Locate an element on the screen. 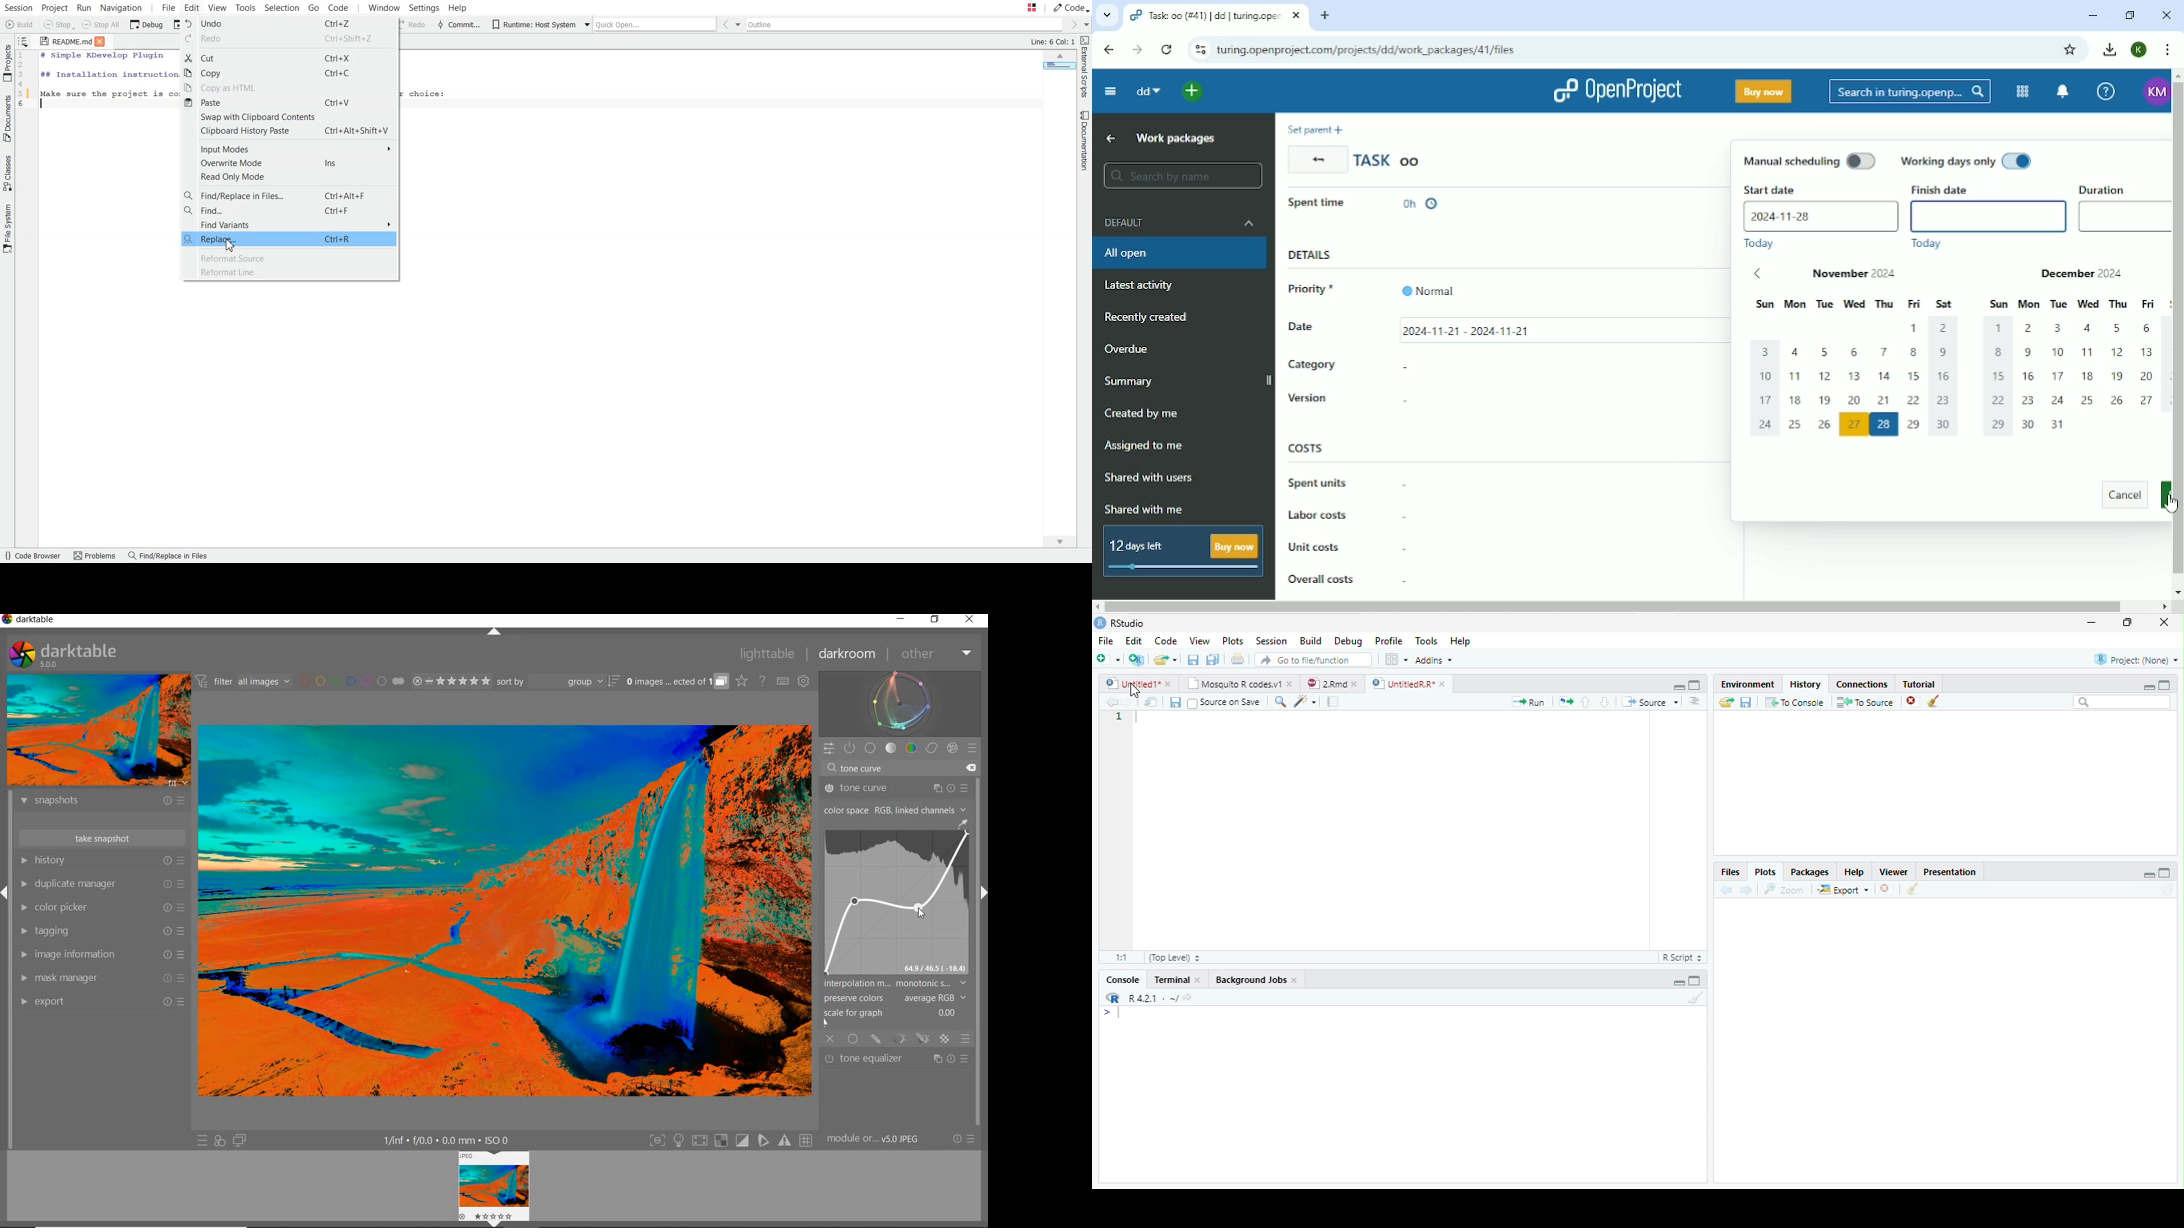 This screenshot has width=2184, height=1232. Top level is located at coordinates (1174, 959).